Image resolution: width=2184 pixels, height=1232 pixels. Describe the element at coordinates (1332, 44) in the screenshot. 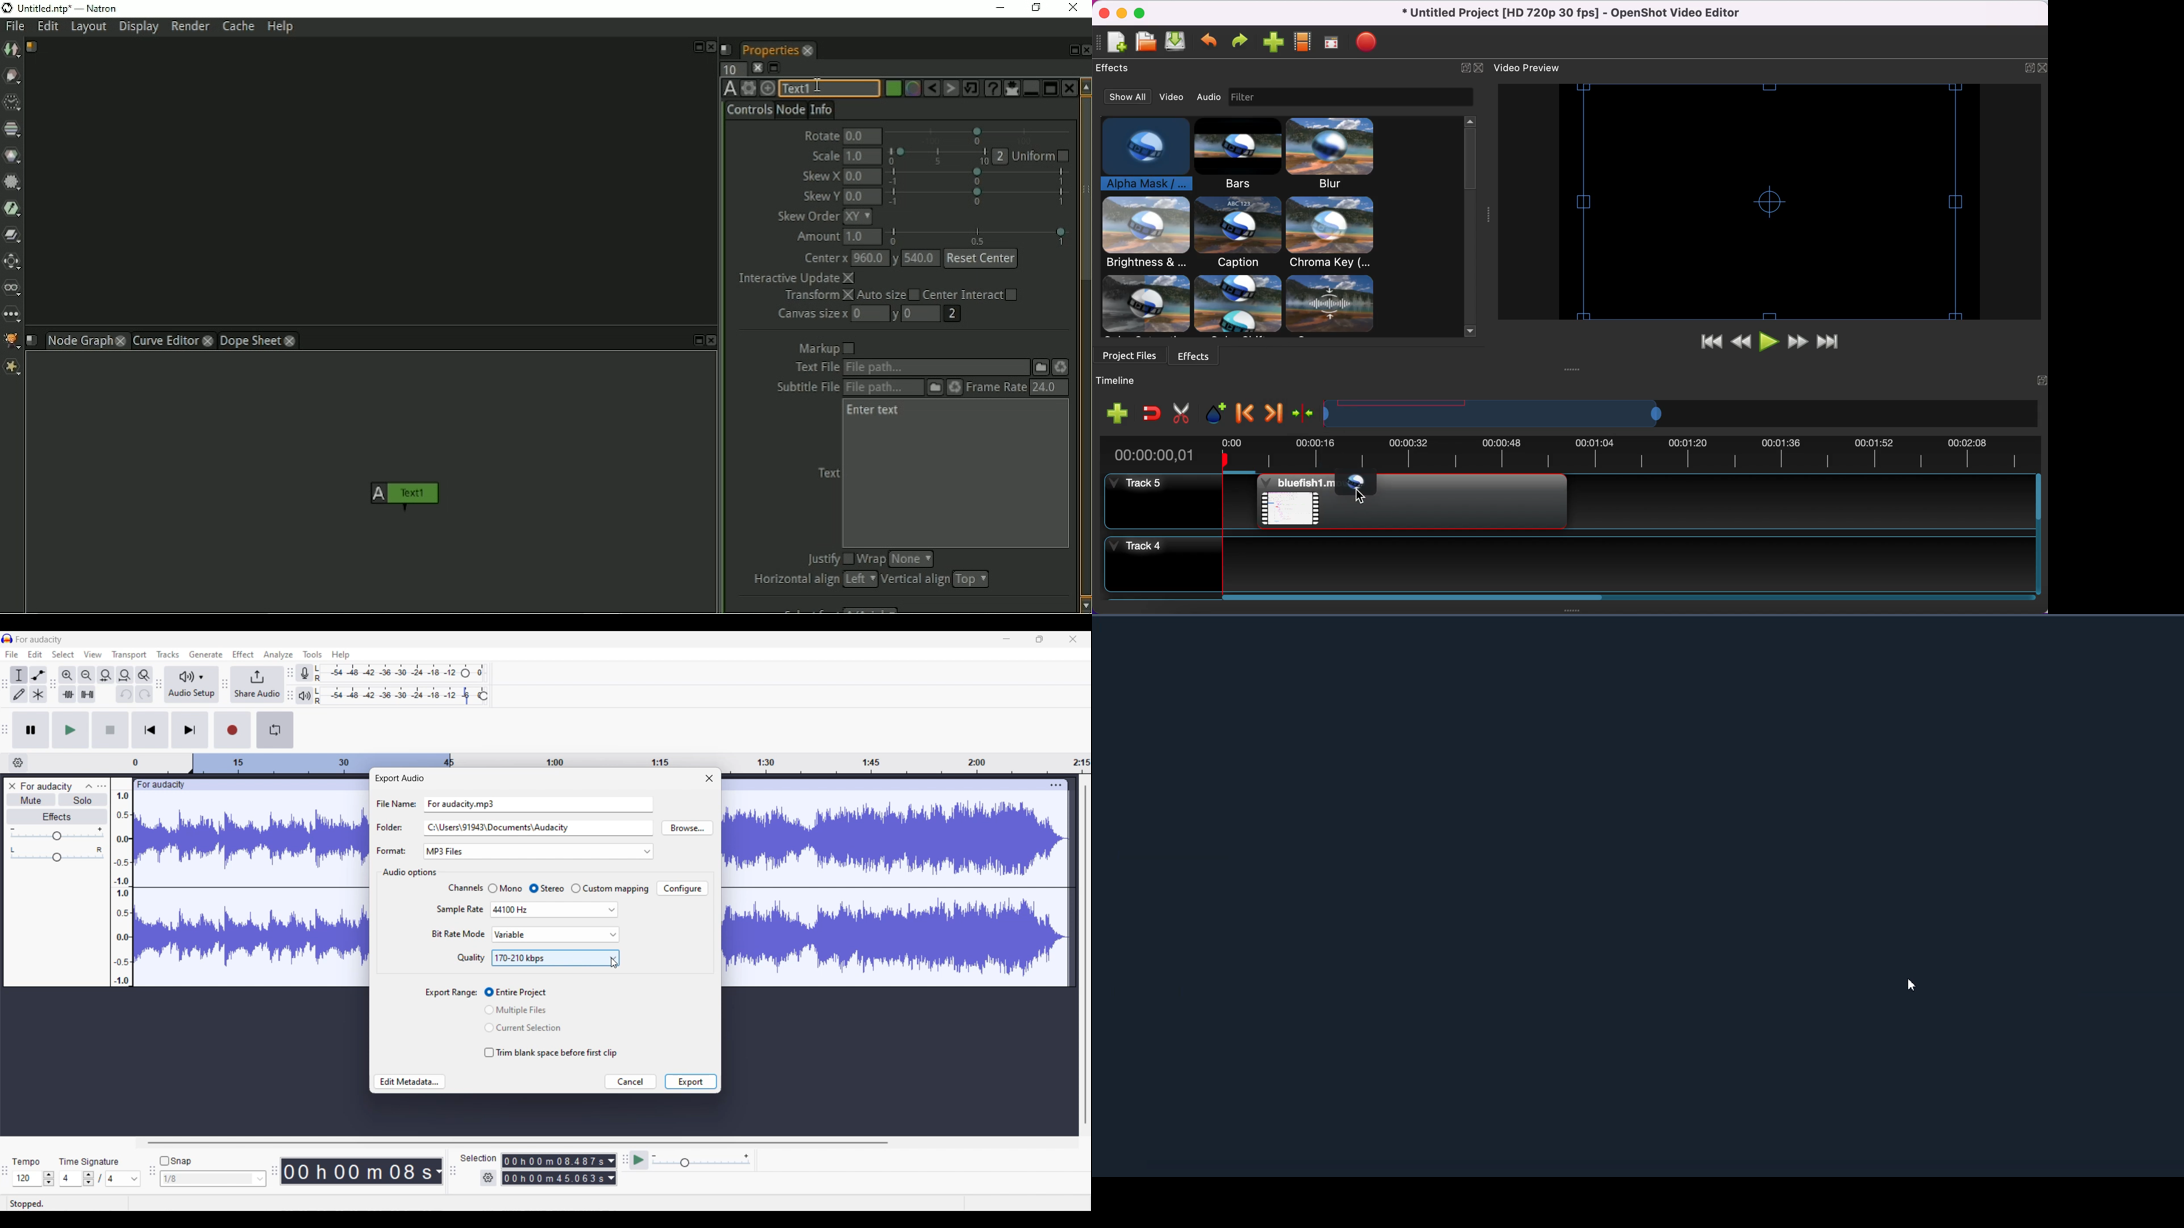

I see `full screen` at that location.